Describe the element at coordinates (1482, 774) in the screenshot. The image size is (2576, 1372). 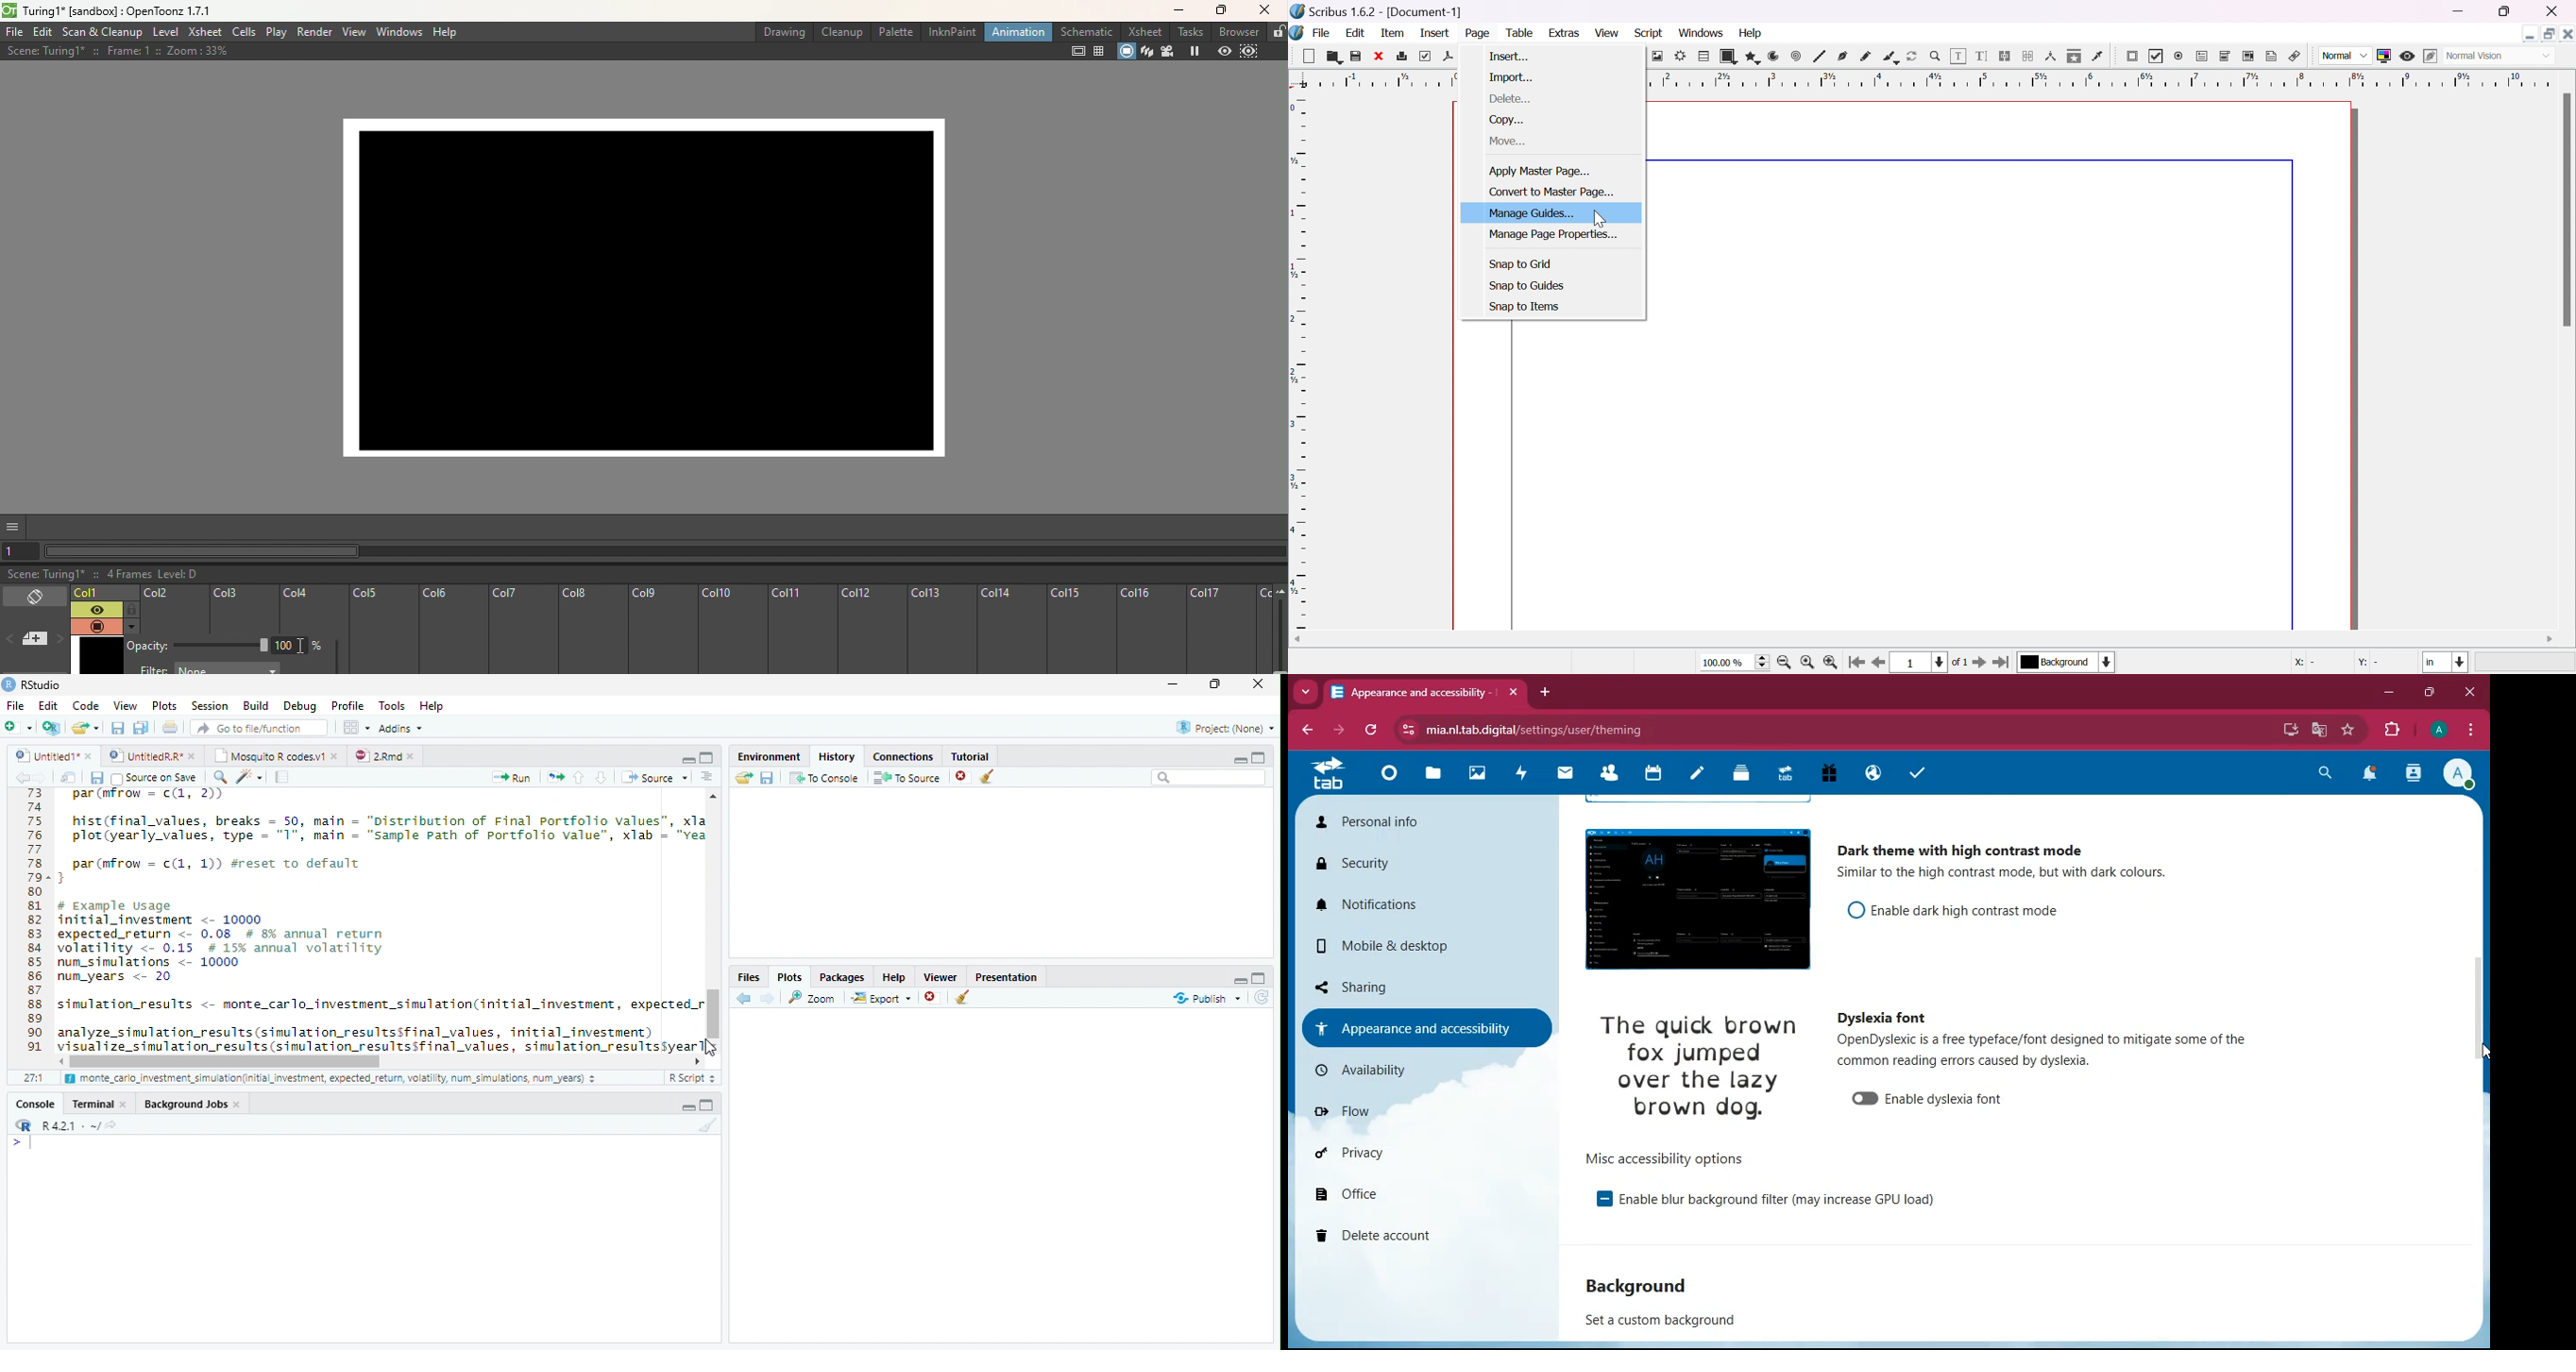
I see `images` at that location.